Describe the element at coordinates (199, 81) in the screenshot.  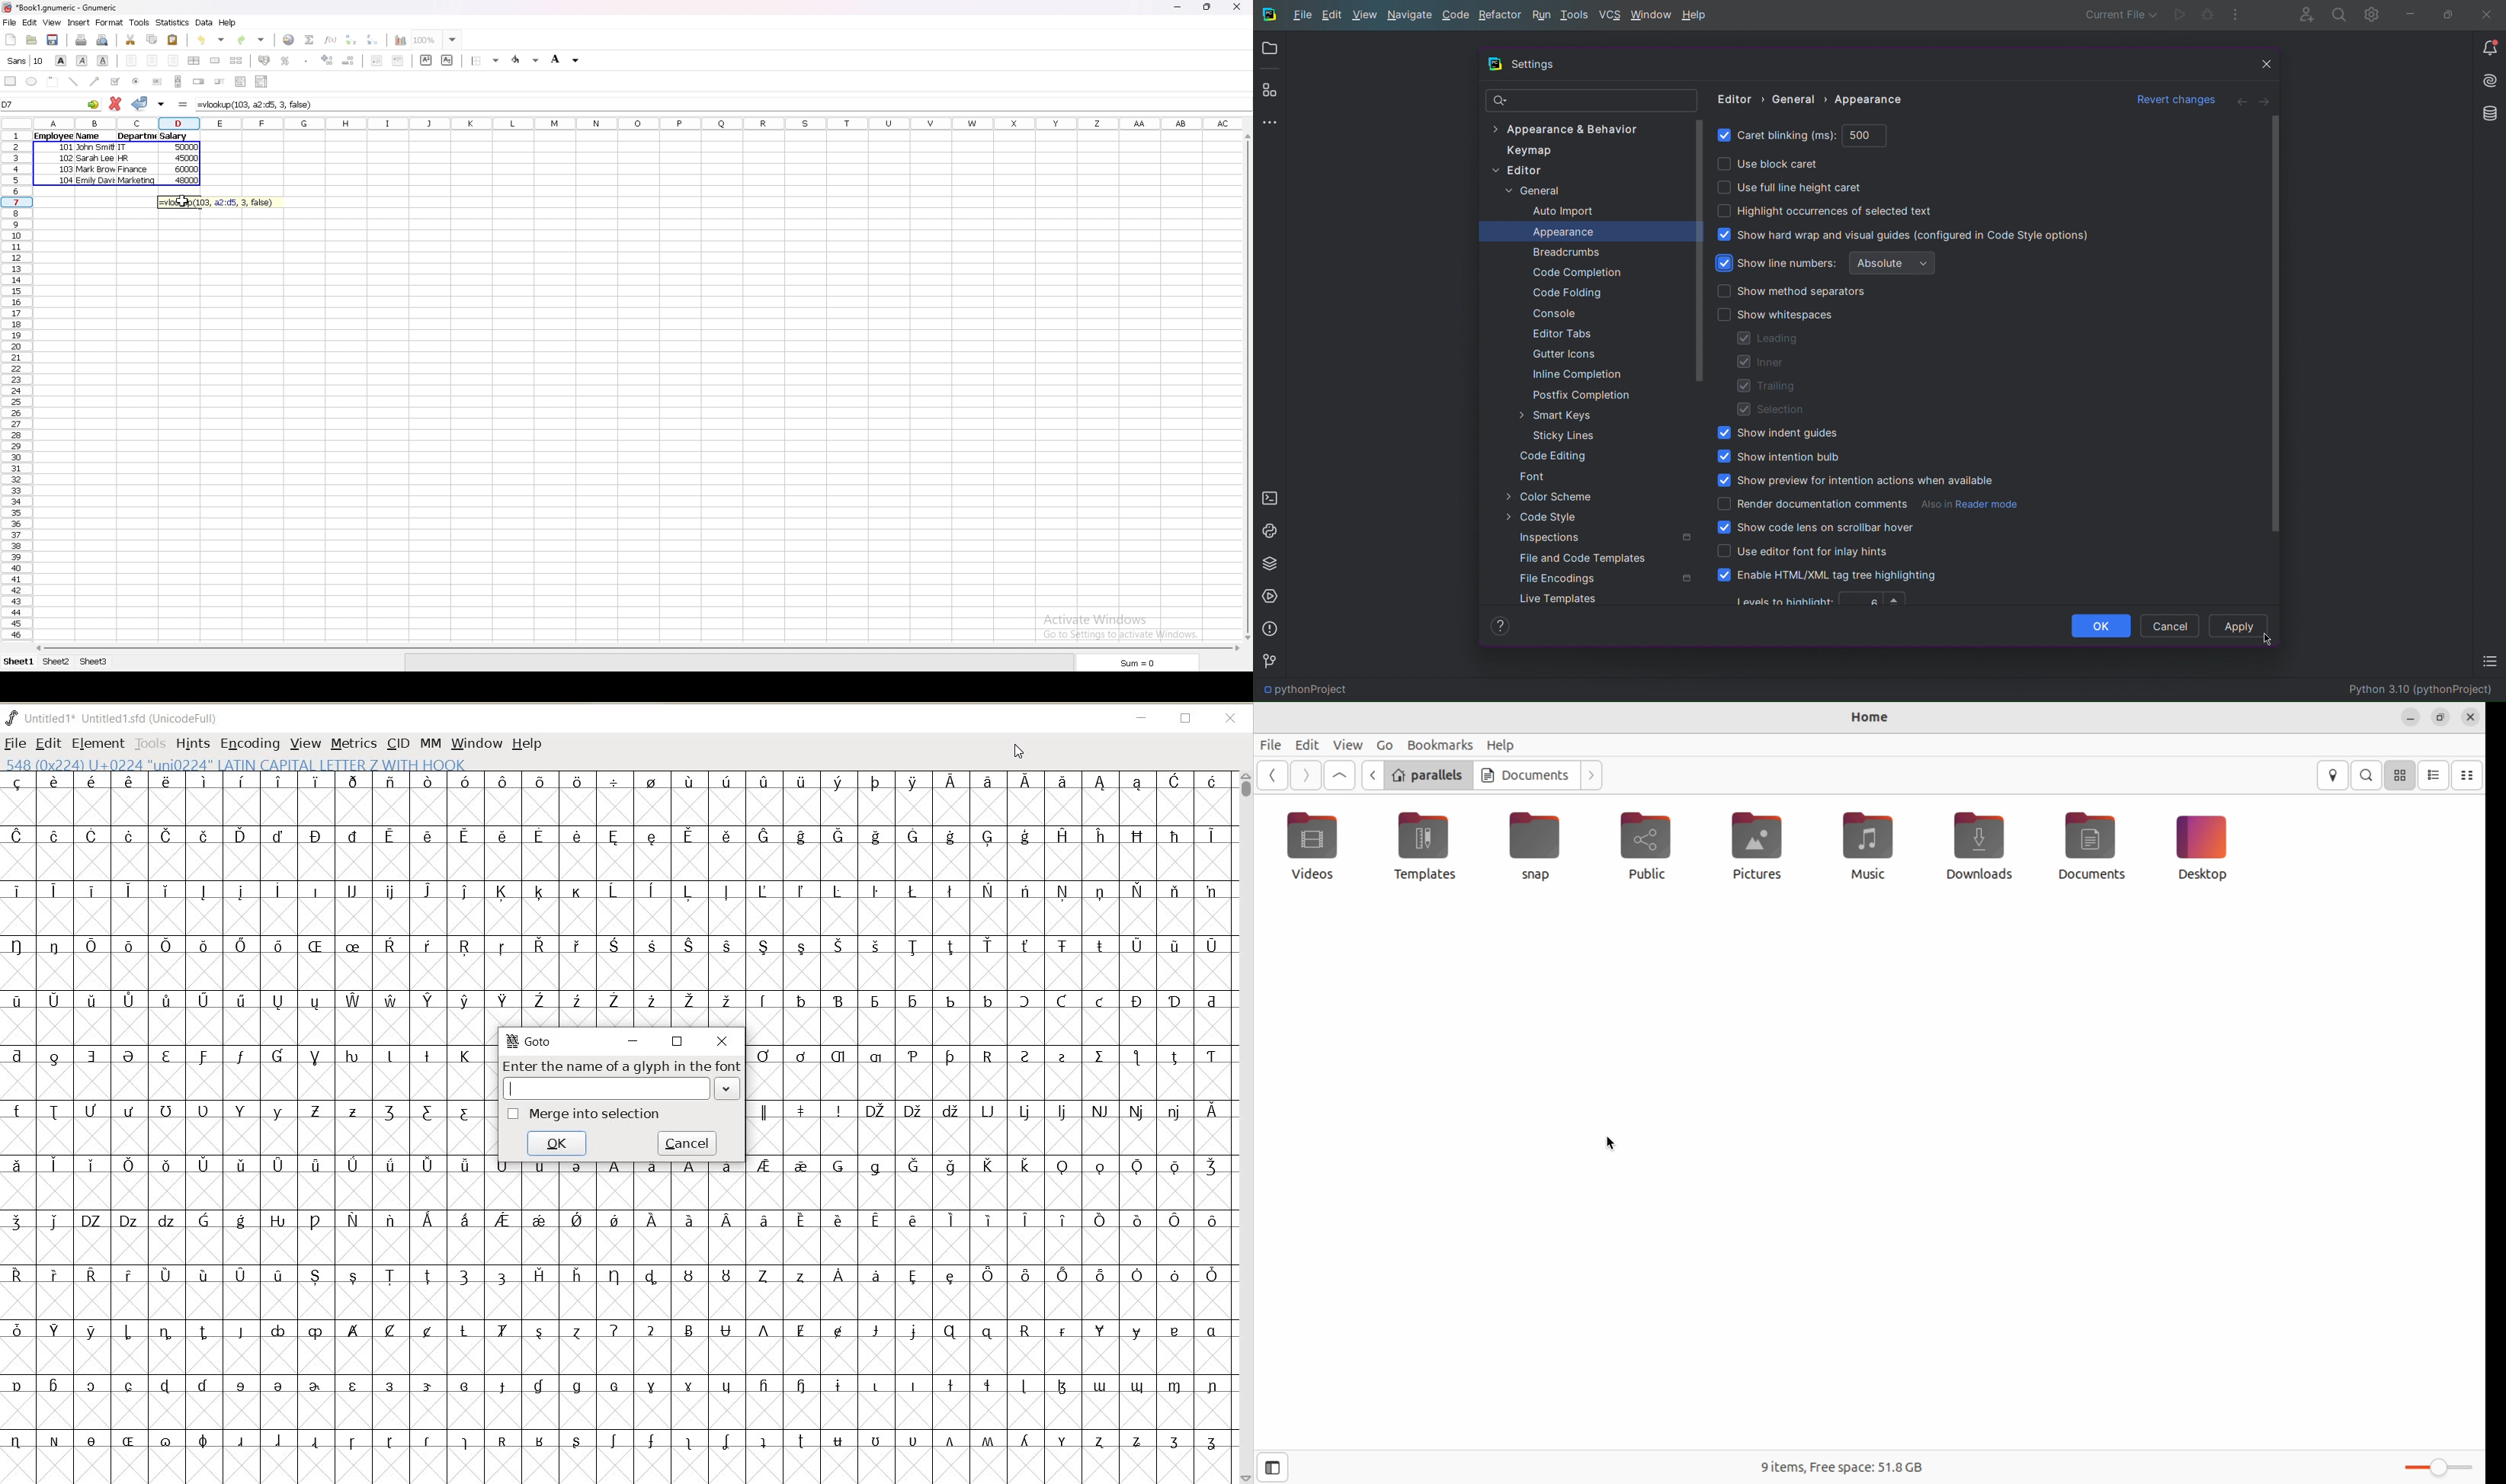
I see `spin button` at that location.